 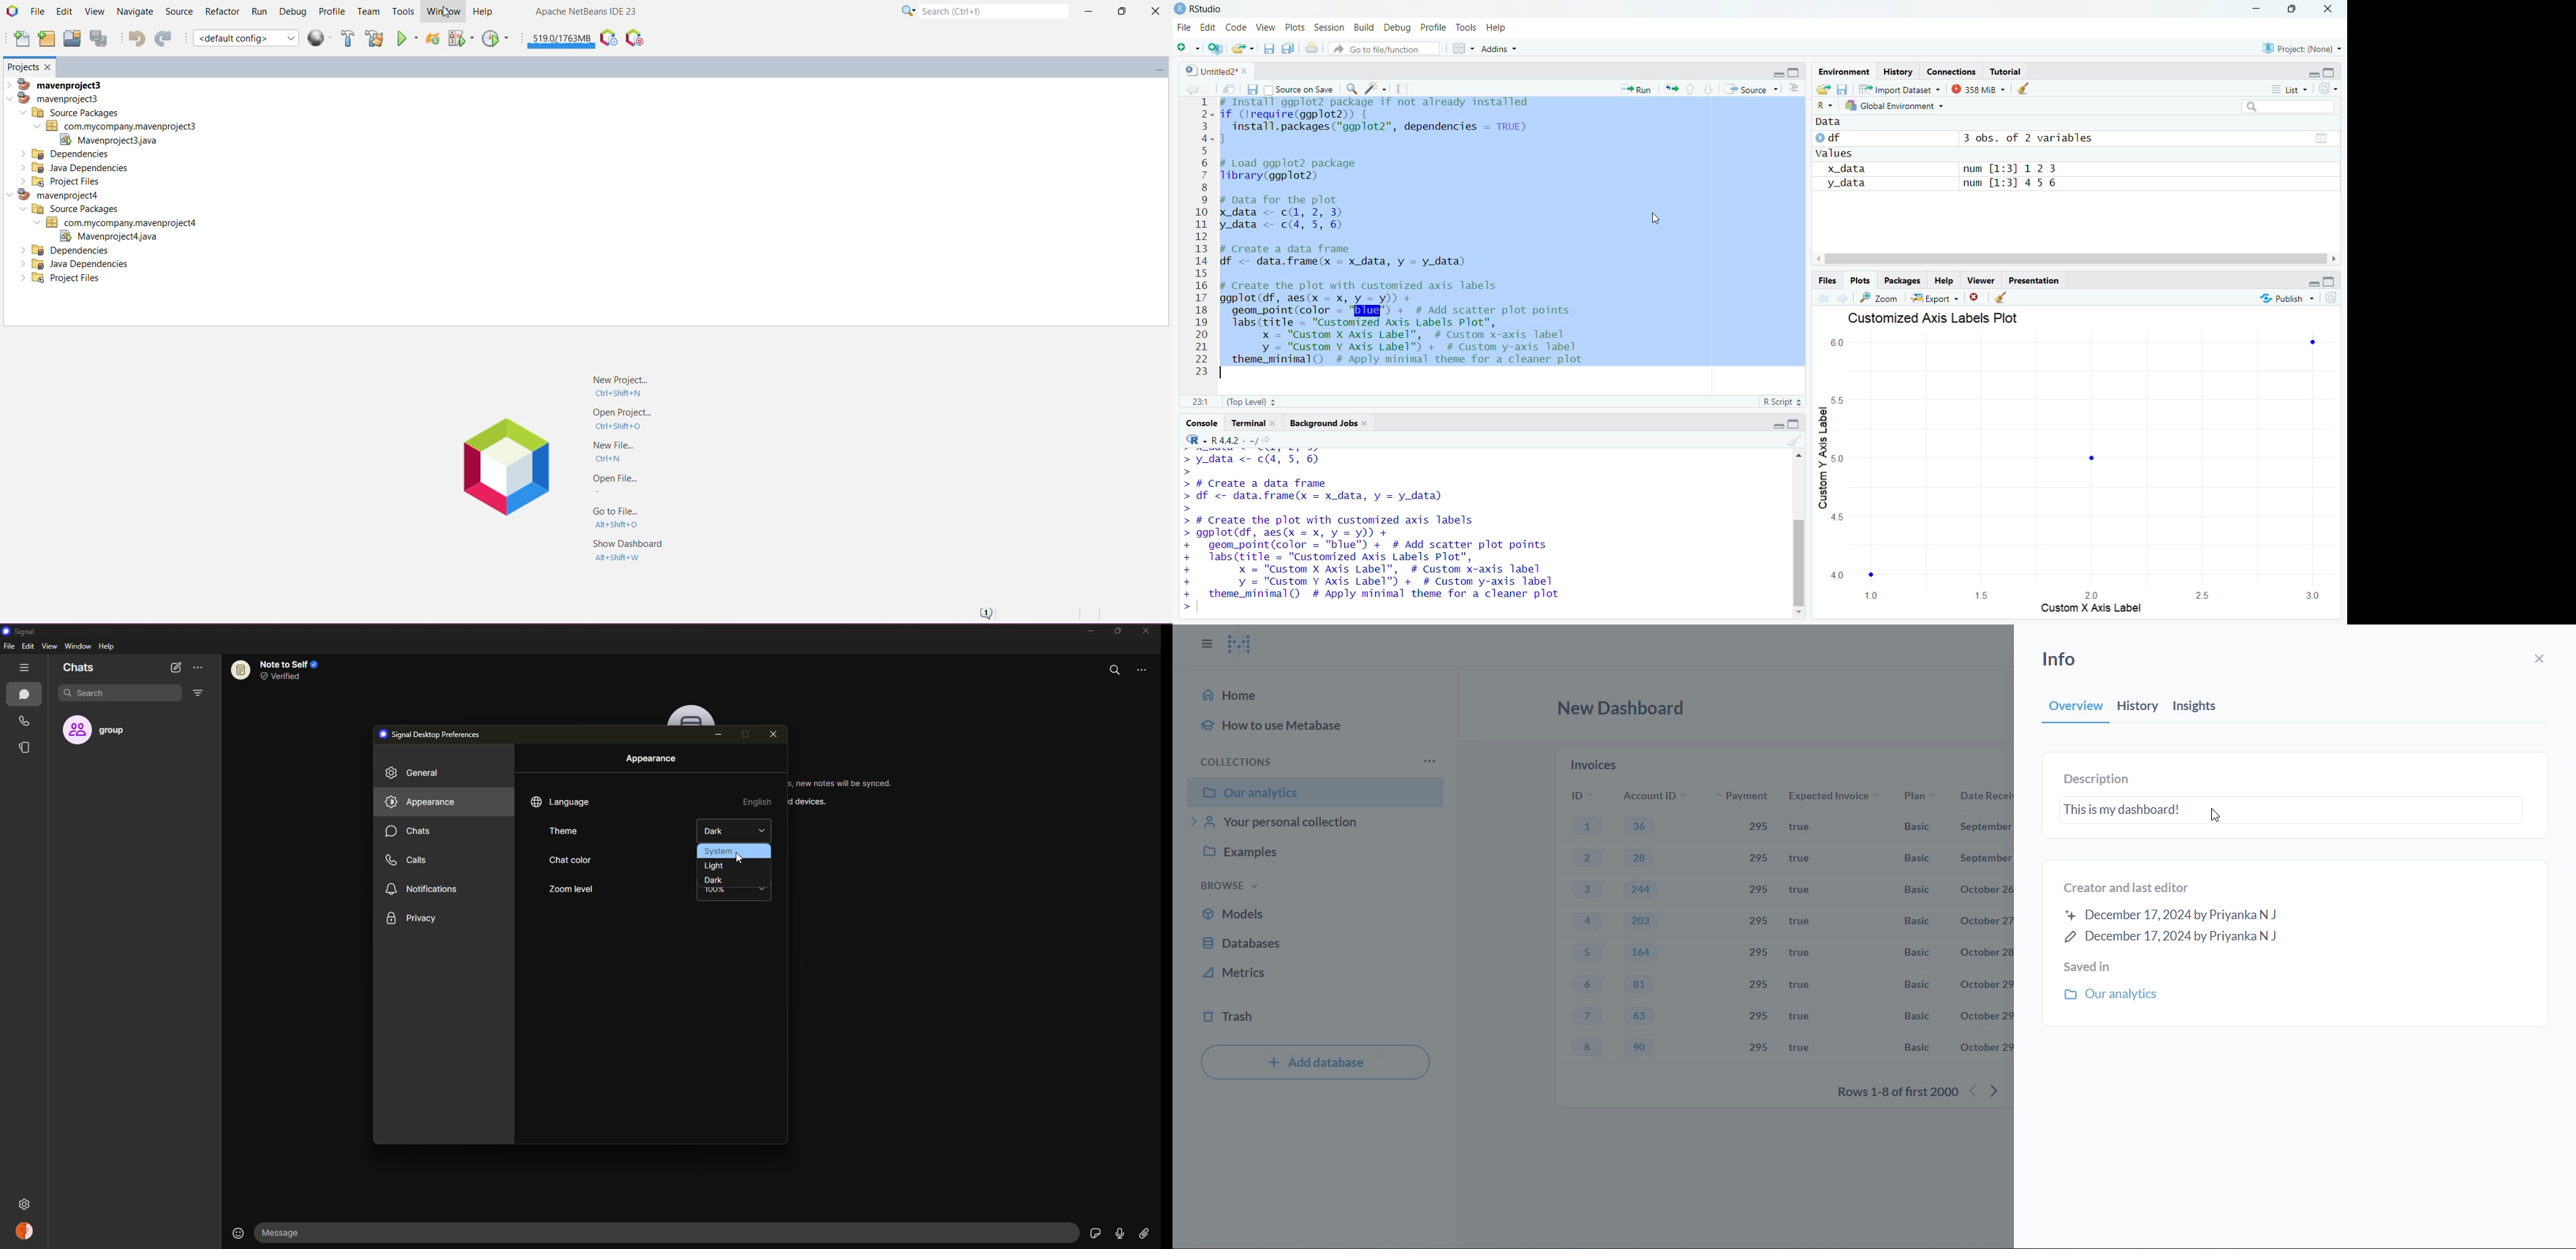 I want to click on Global Environment ~, so click(x=1895, y=106).